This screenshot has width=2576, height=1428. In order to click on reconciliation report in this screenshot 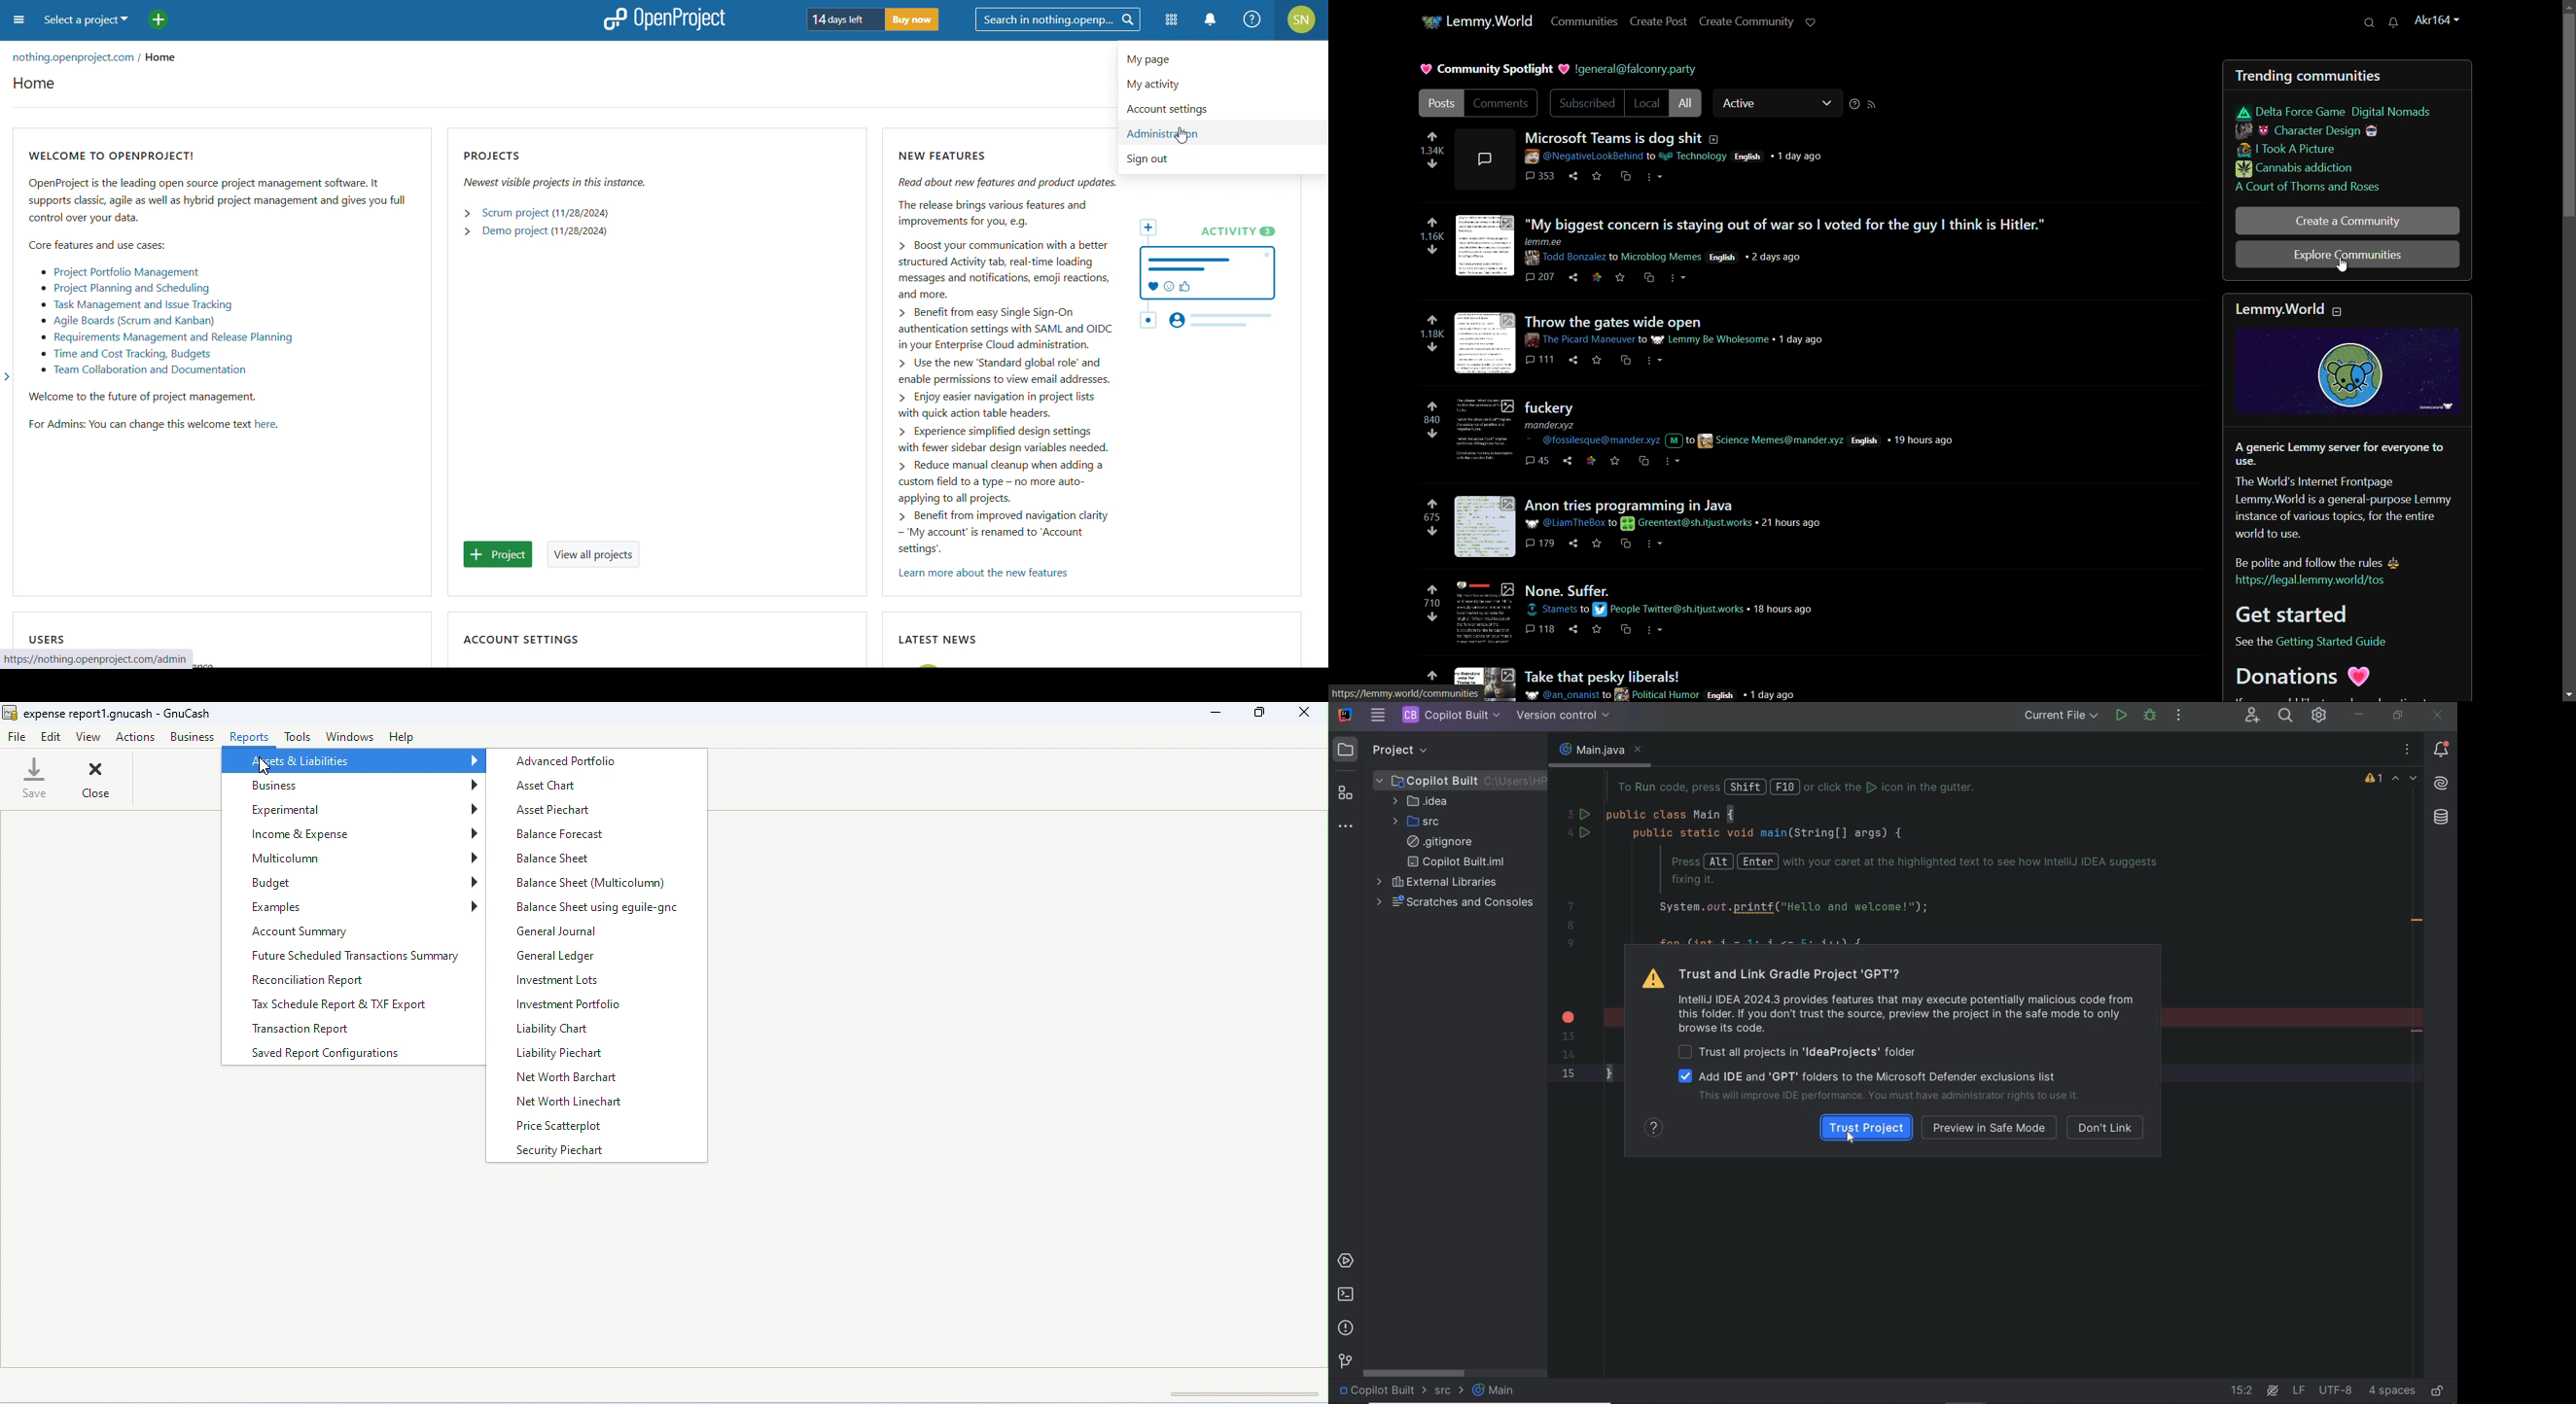, I will do `click(314, 980)`.